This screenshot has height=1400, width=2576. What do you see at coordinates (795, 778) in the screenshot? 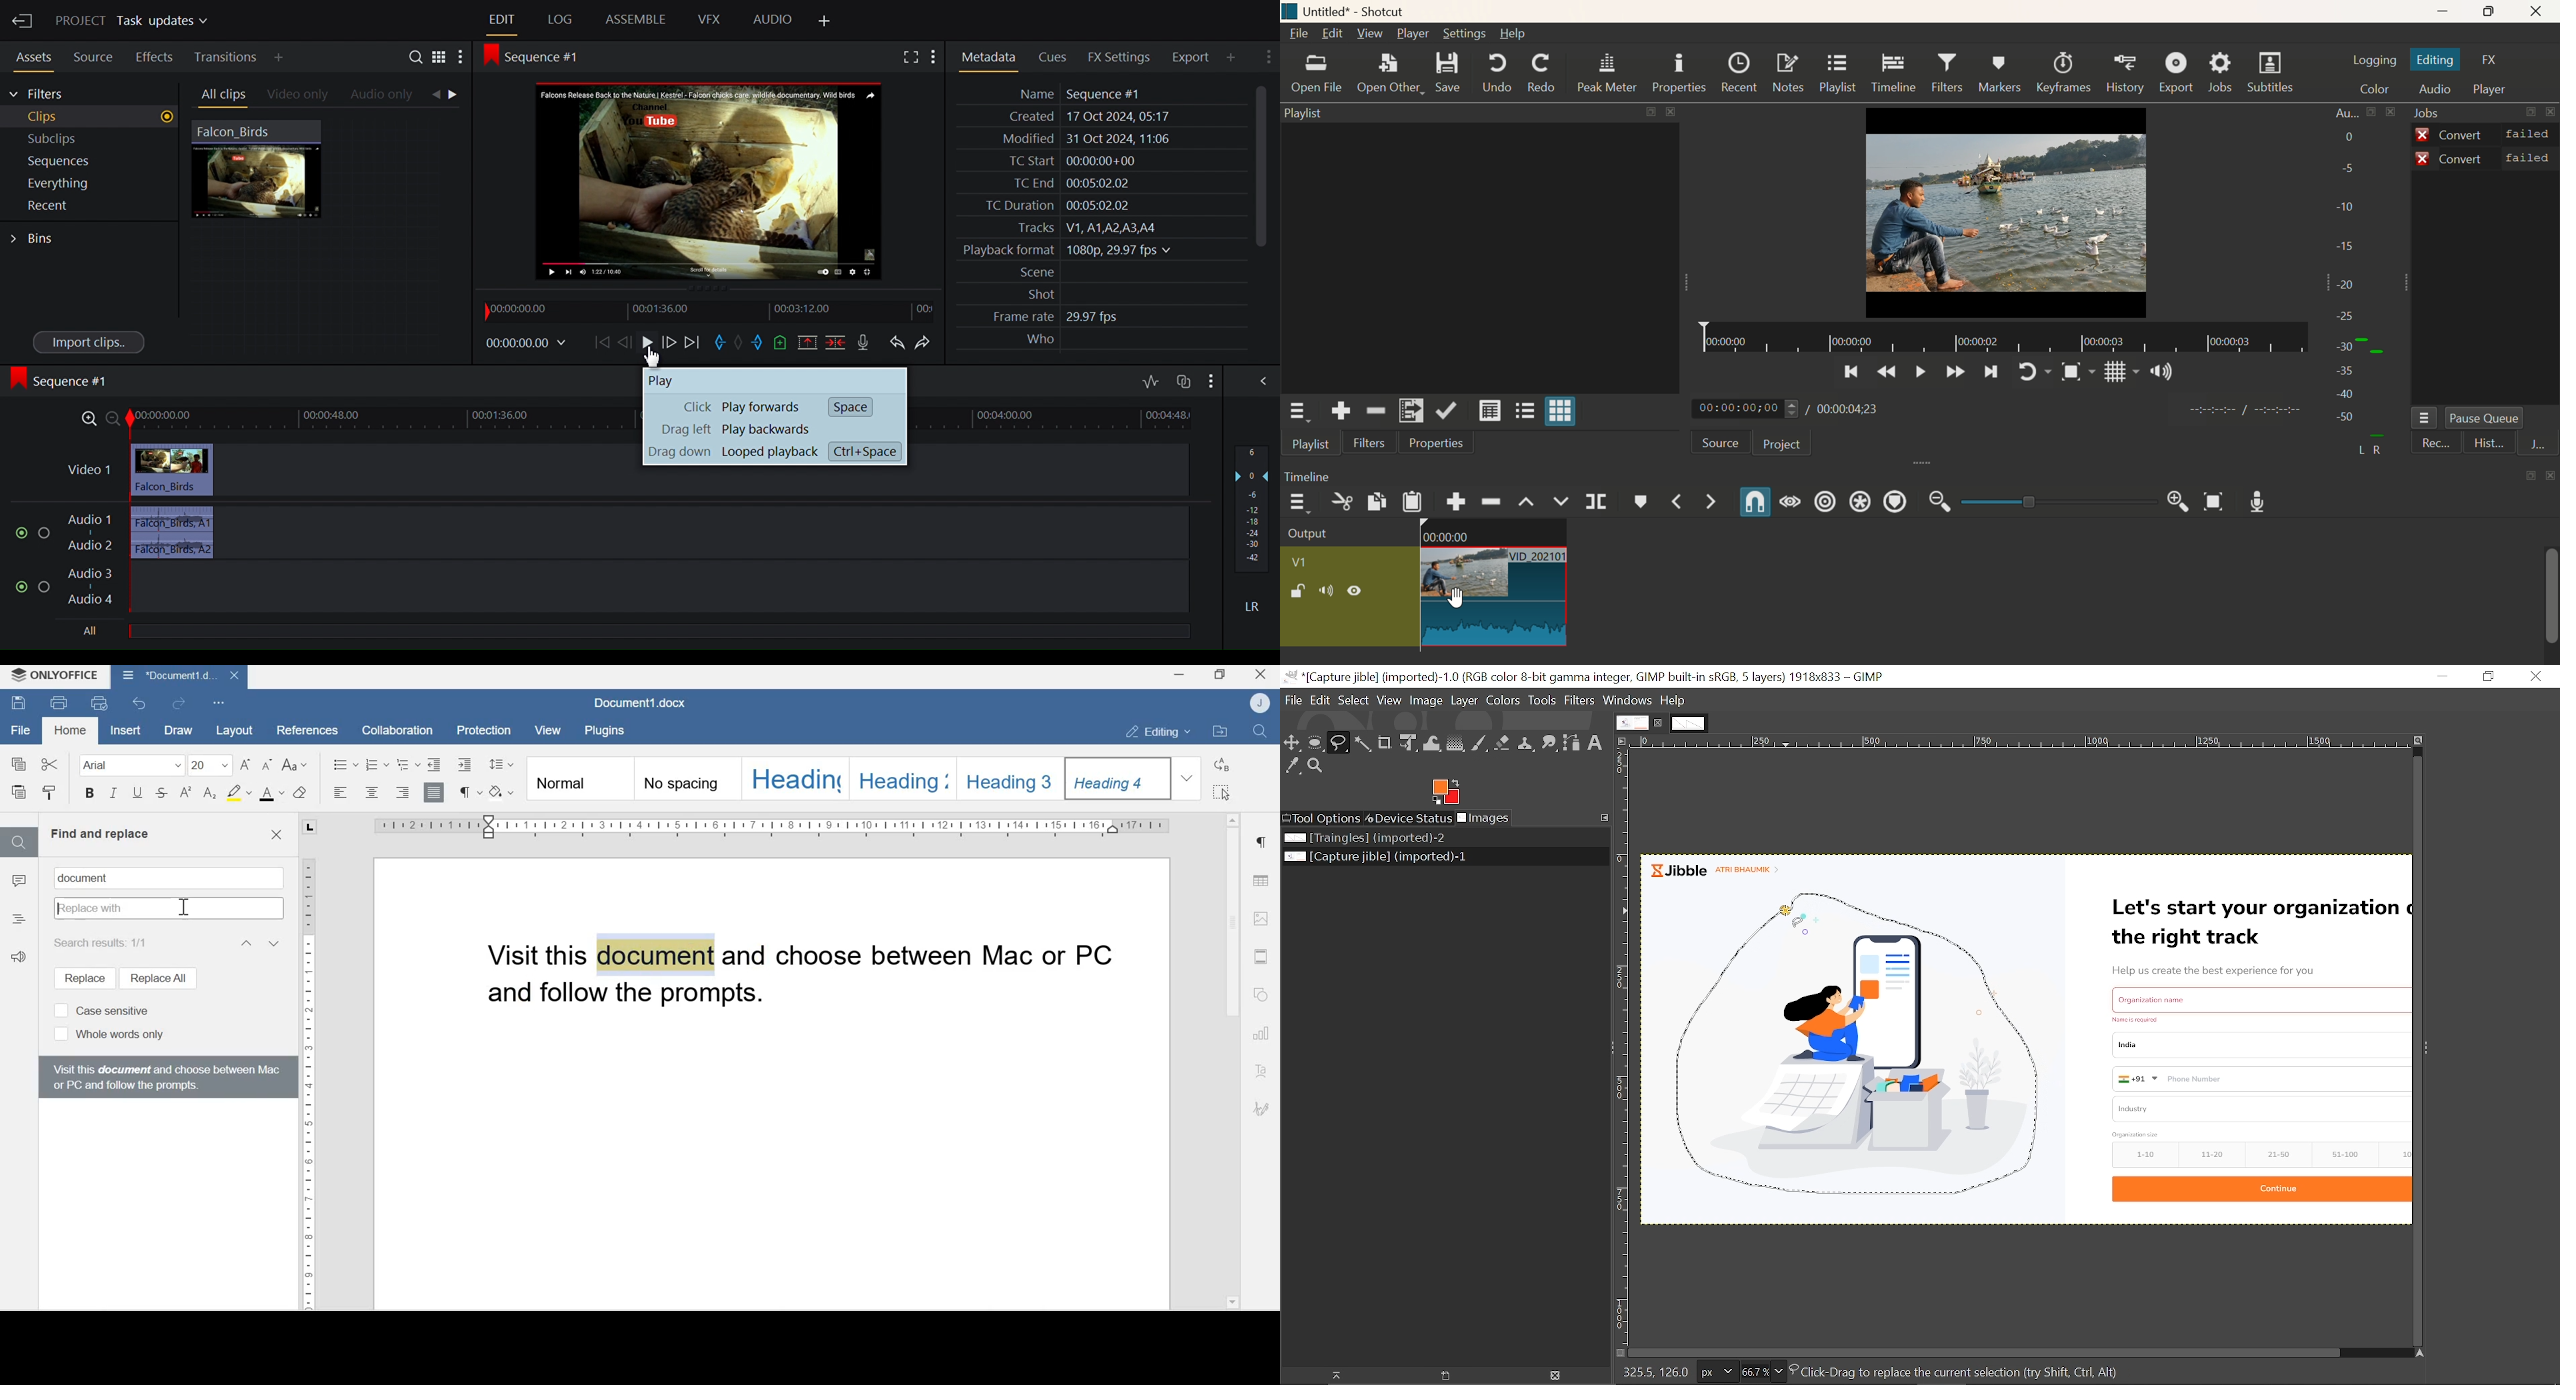
I see `Heading 1` at bounding box center [795, 778].